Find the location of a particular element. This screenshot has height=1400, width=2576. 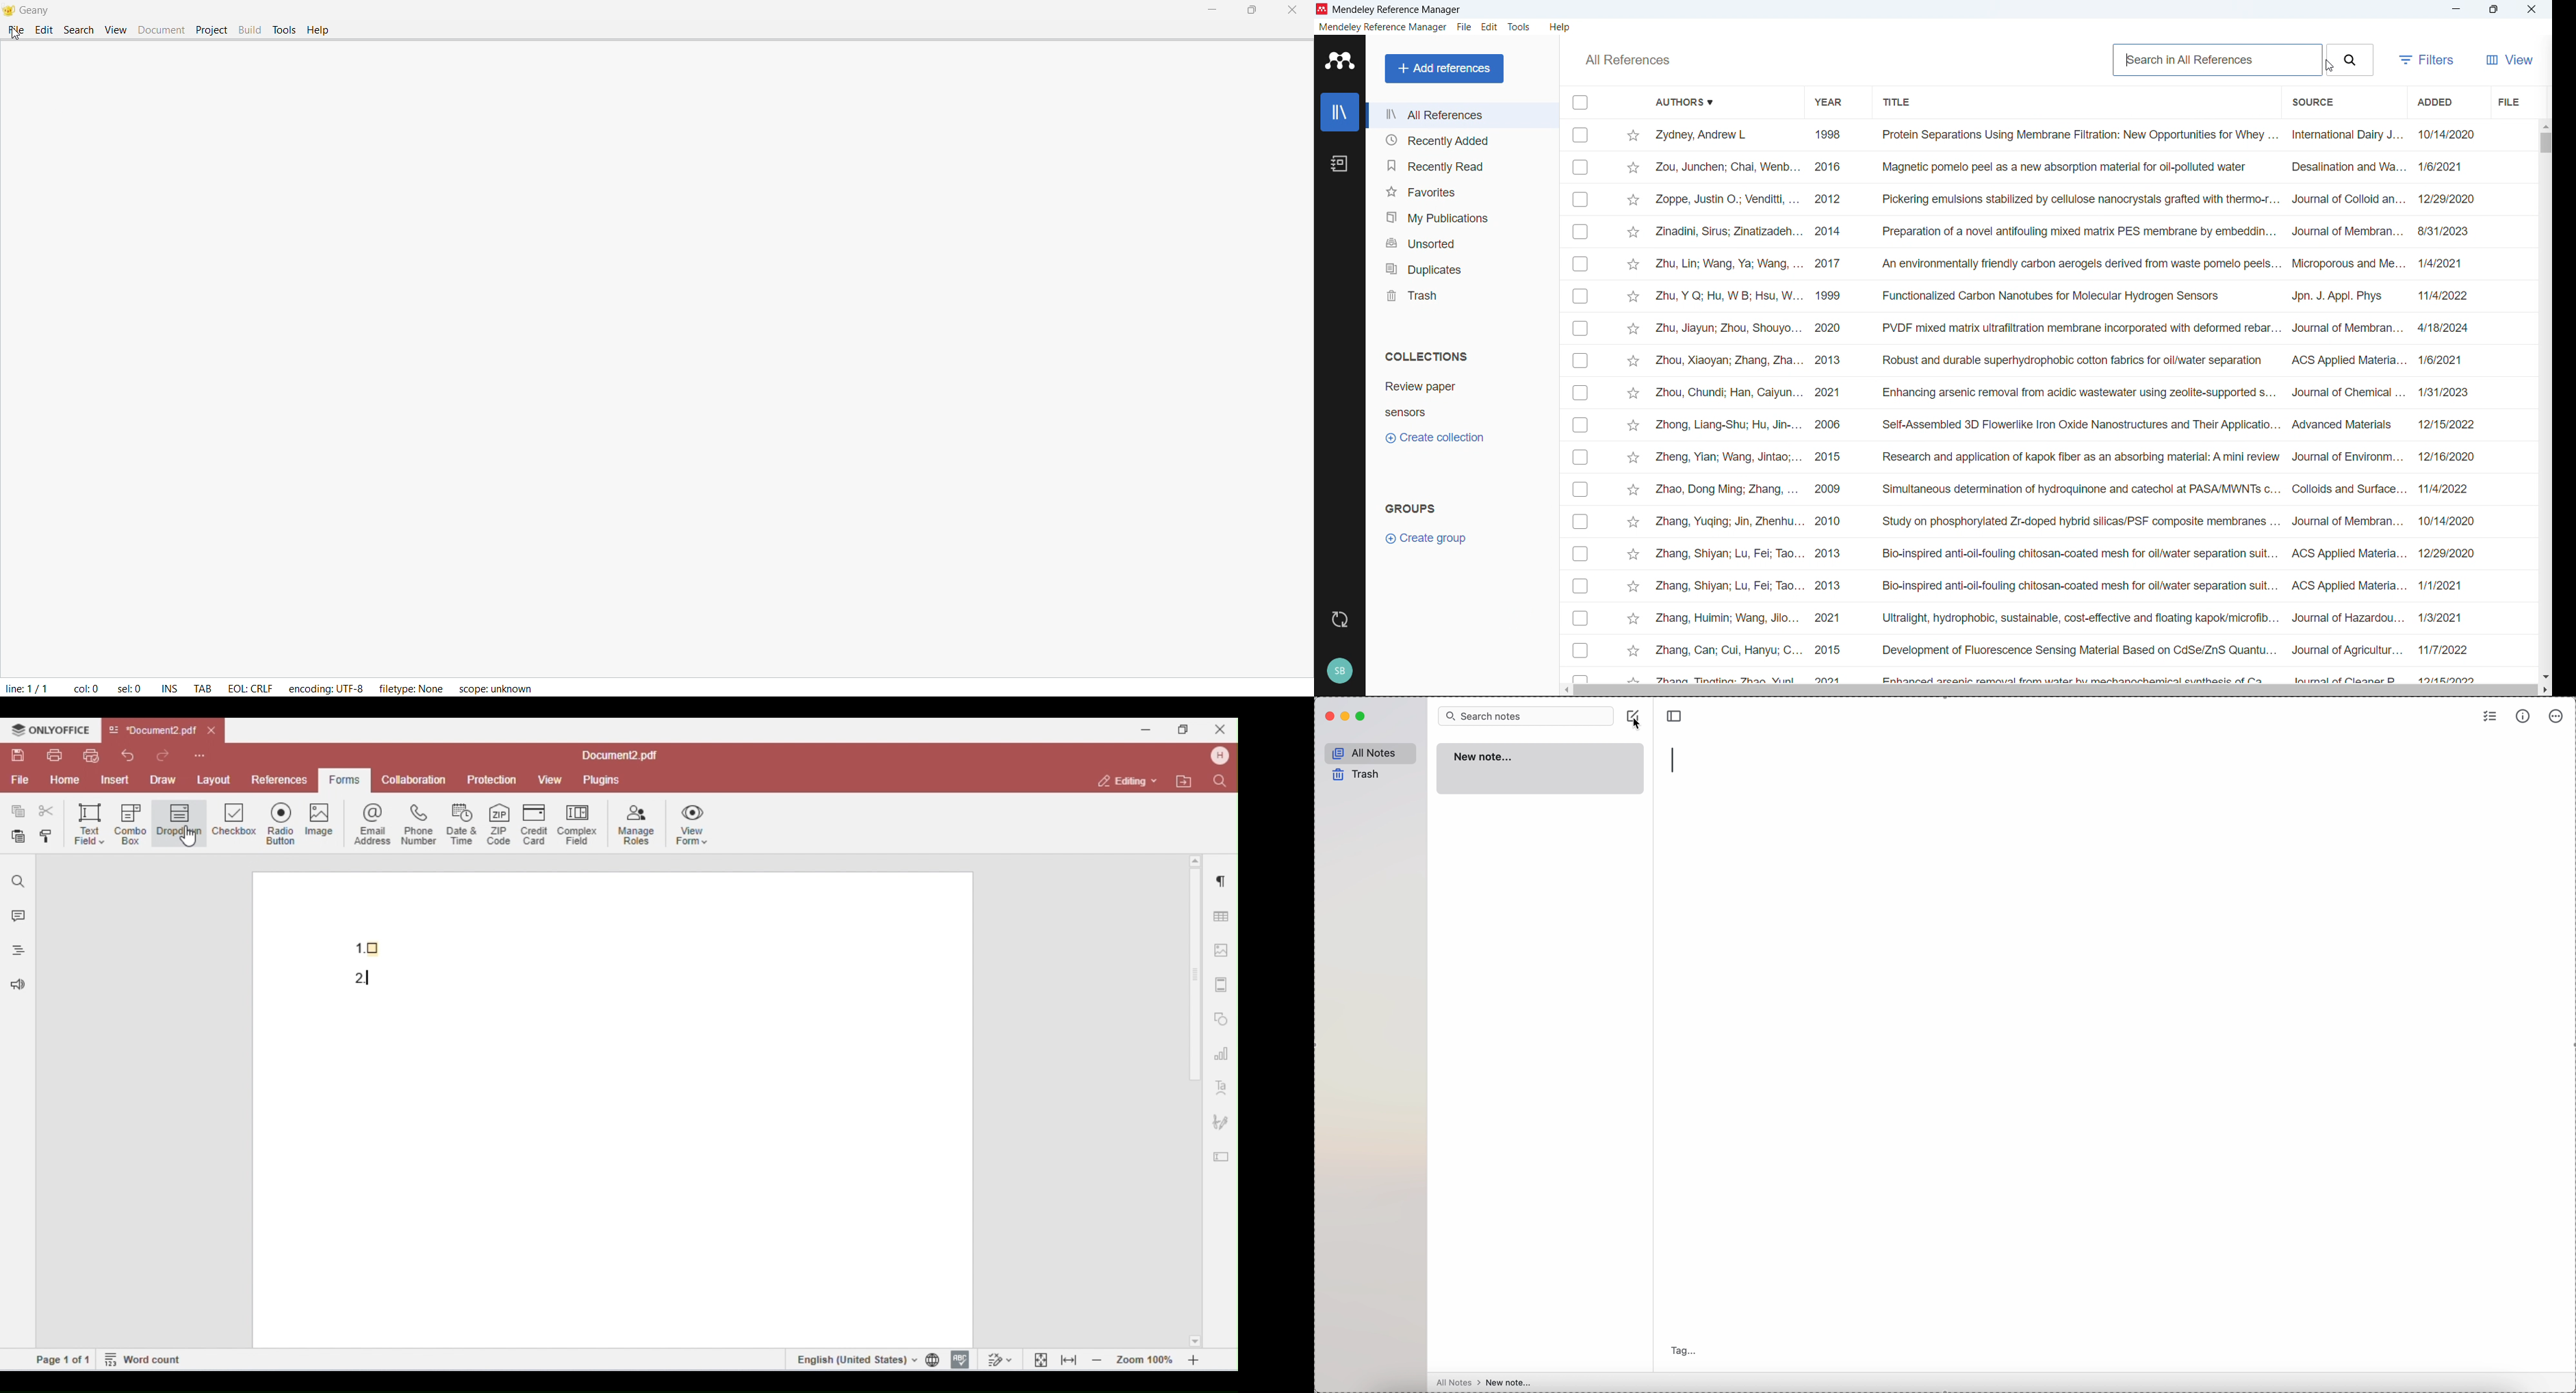

Authors of individual entries  is located at coordinates (1729, 404).